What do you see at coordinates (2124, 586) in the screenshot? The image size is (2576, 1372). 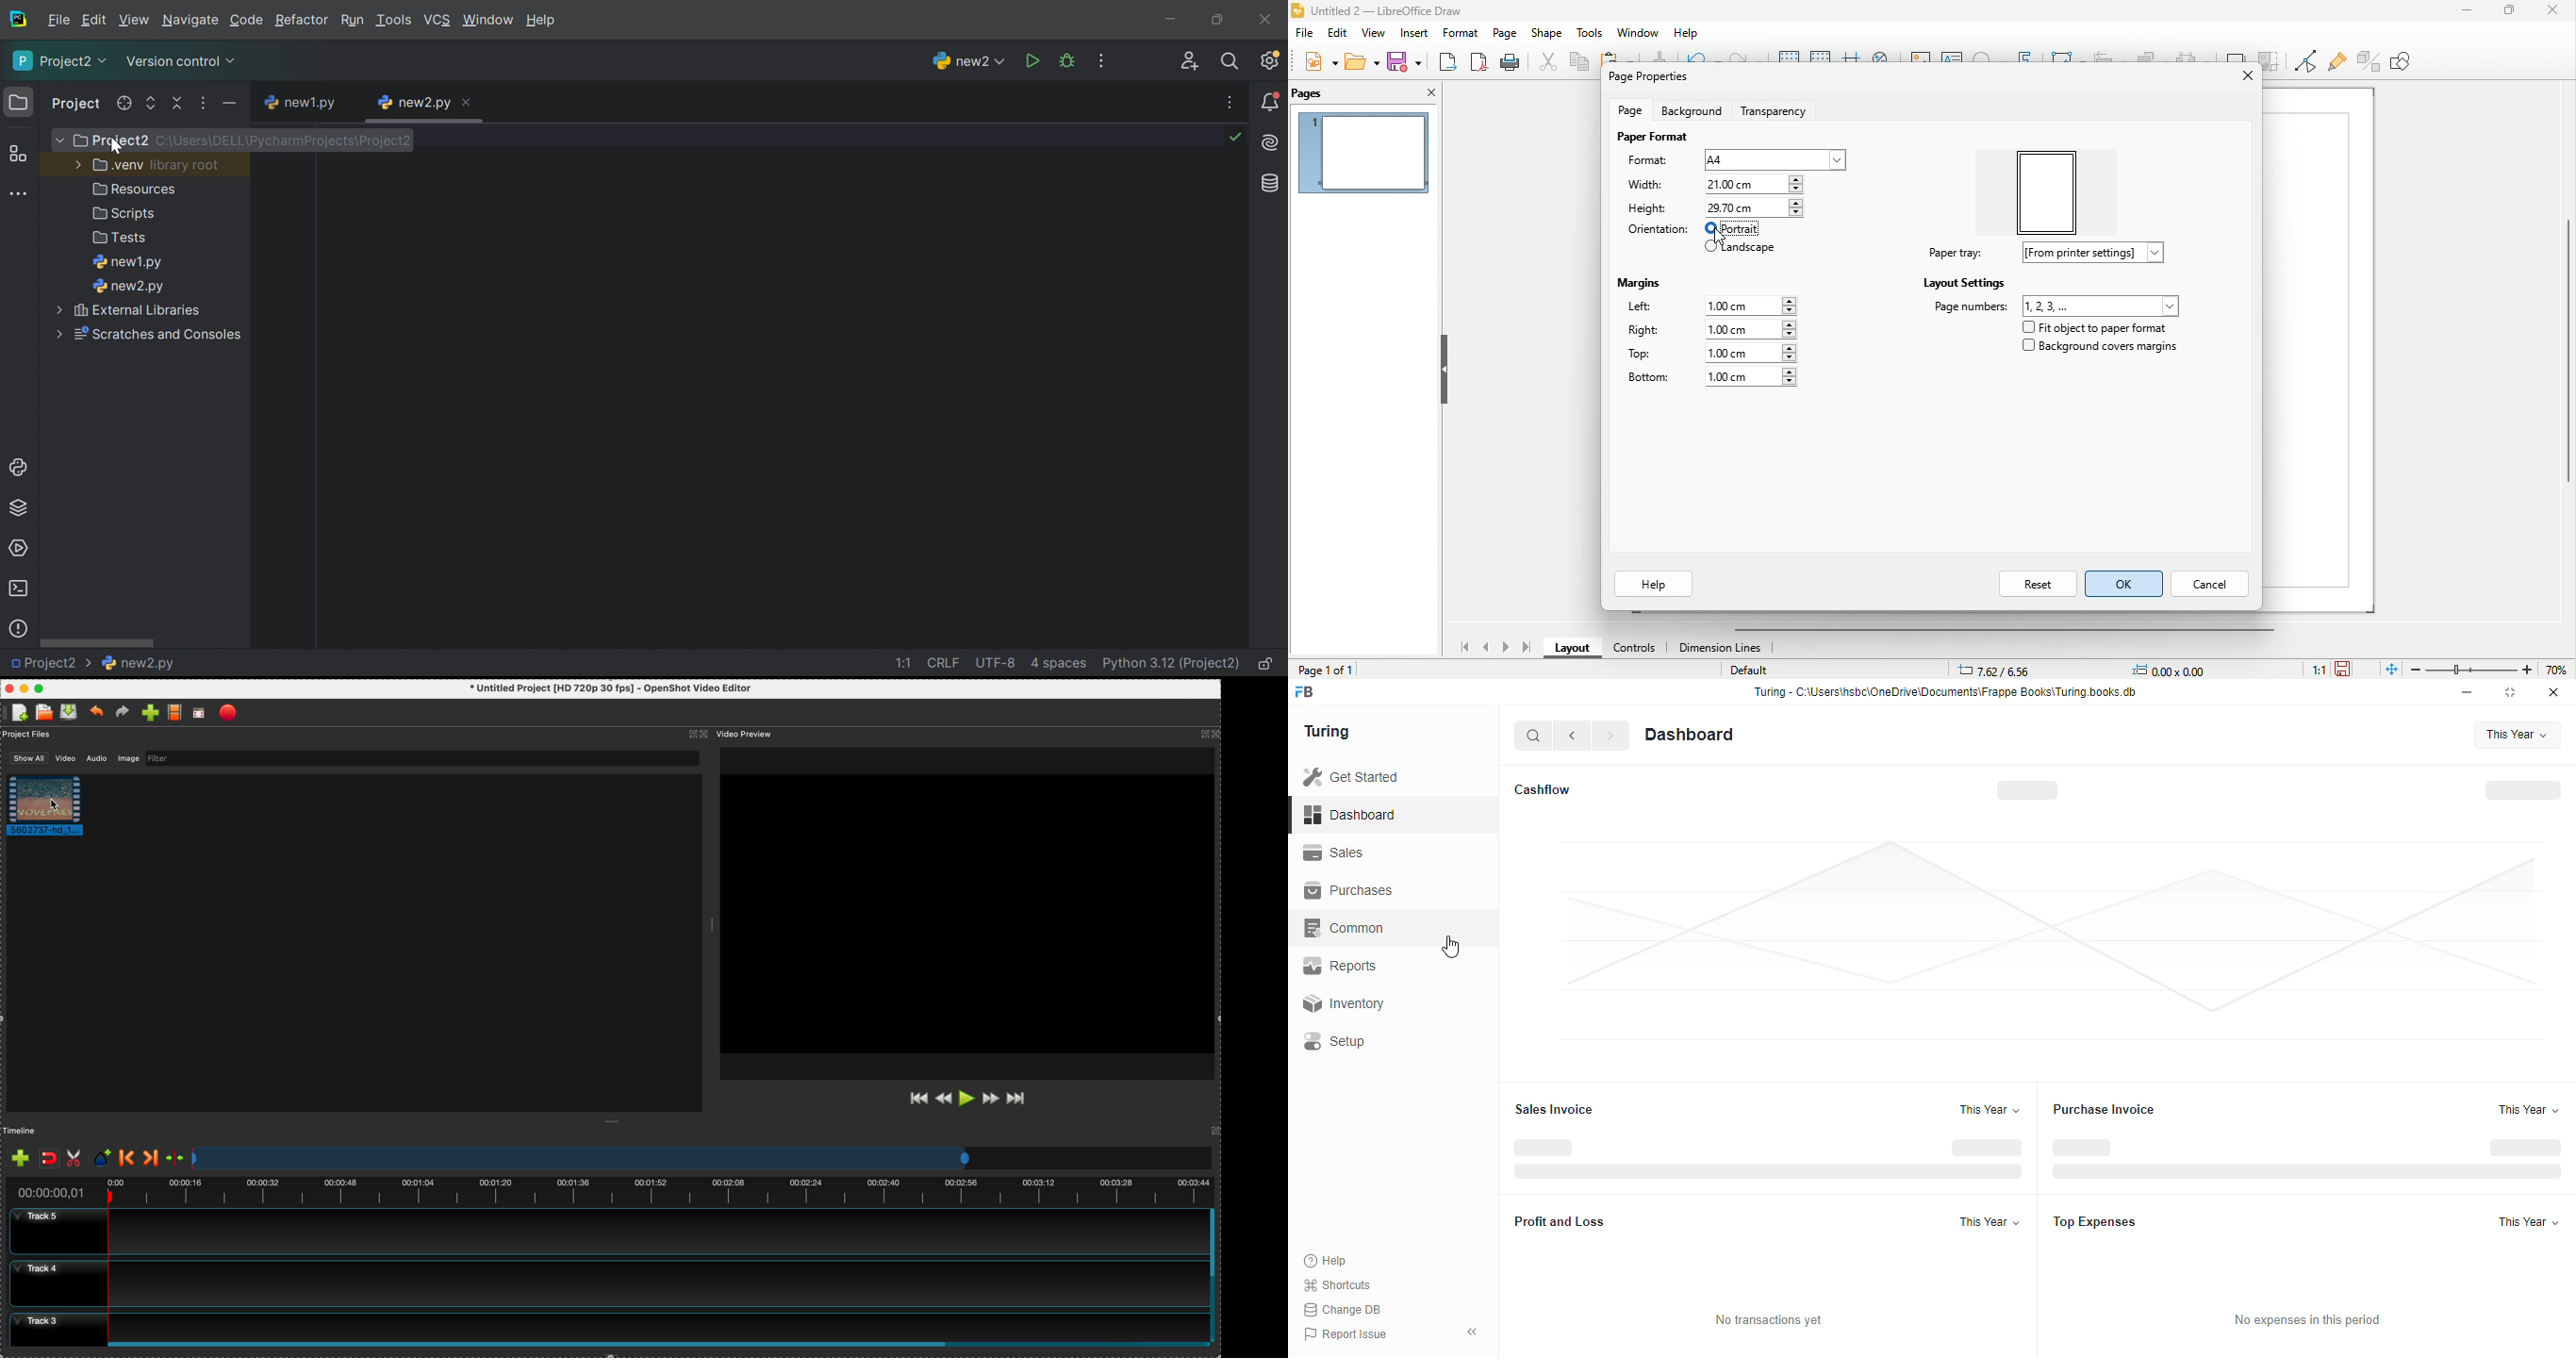 I see `ok` at bounding box center [2124, 586].